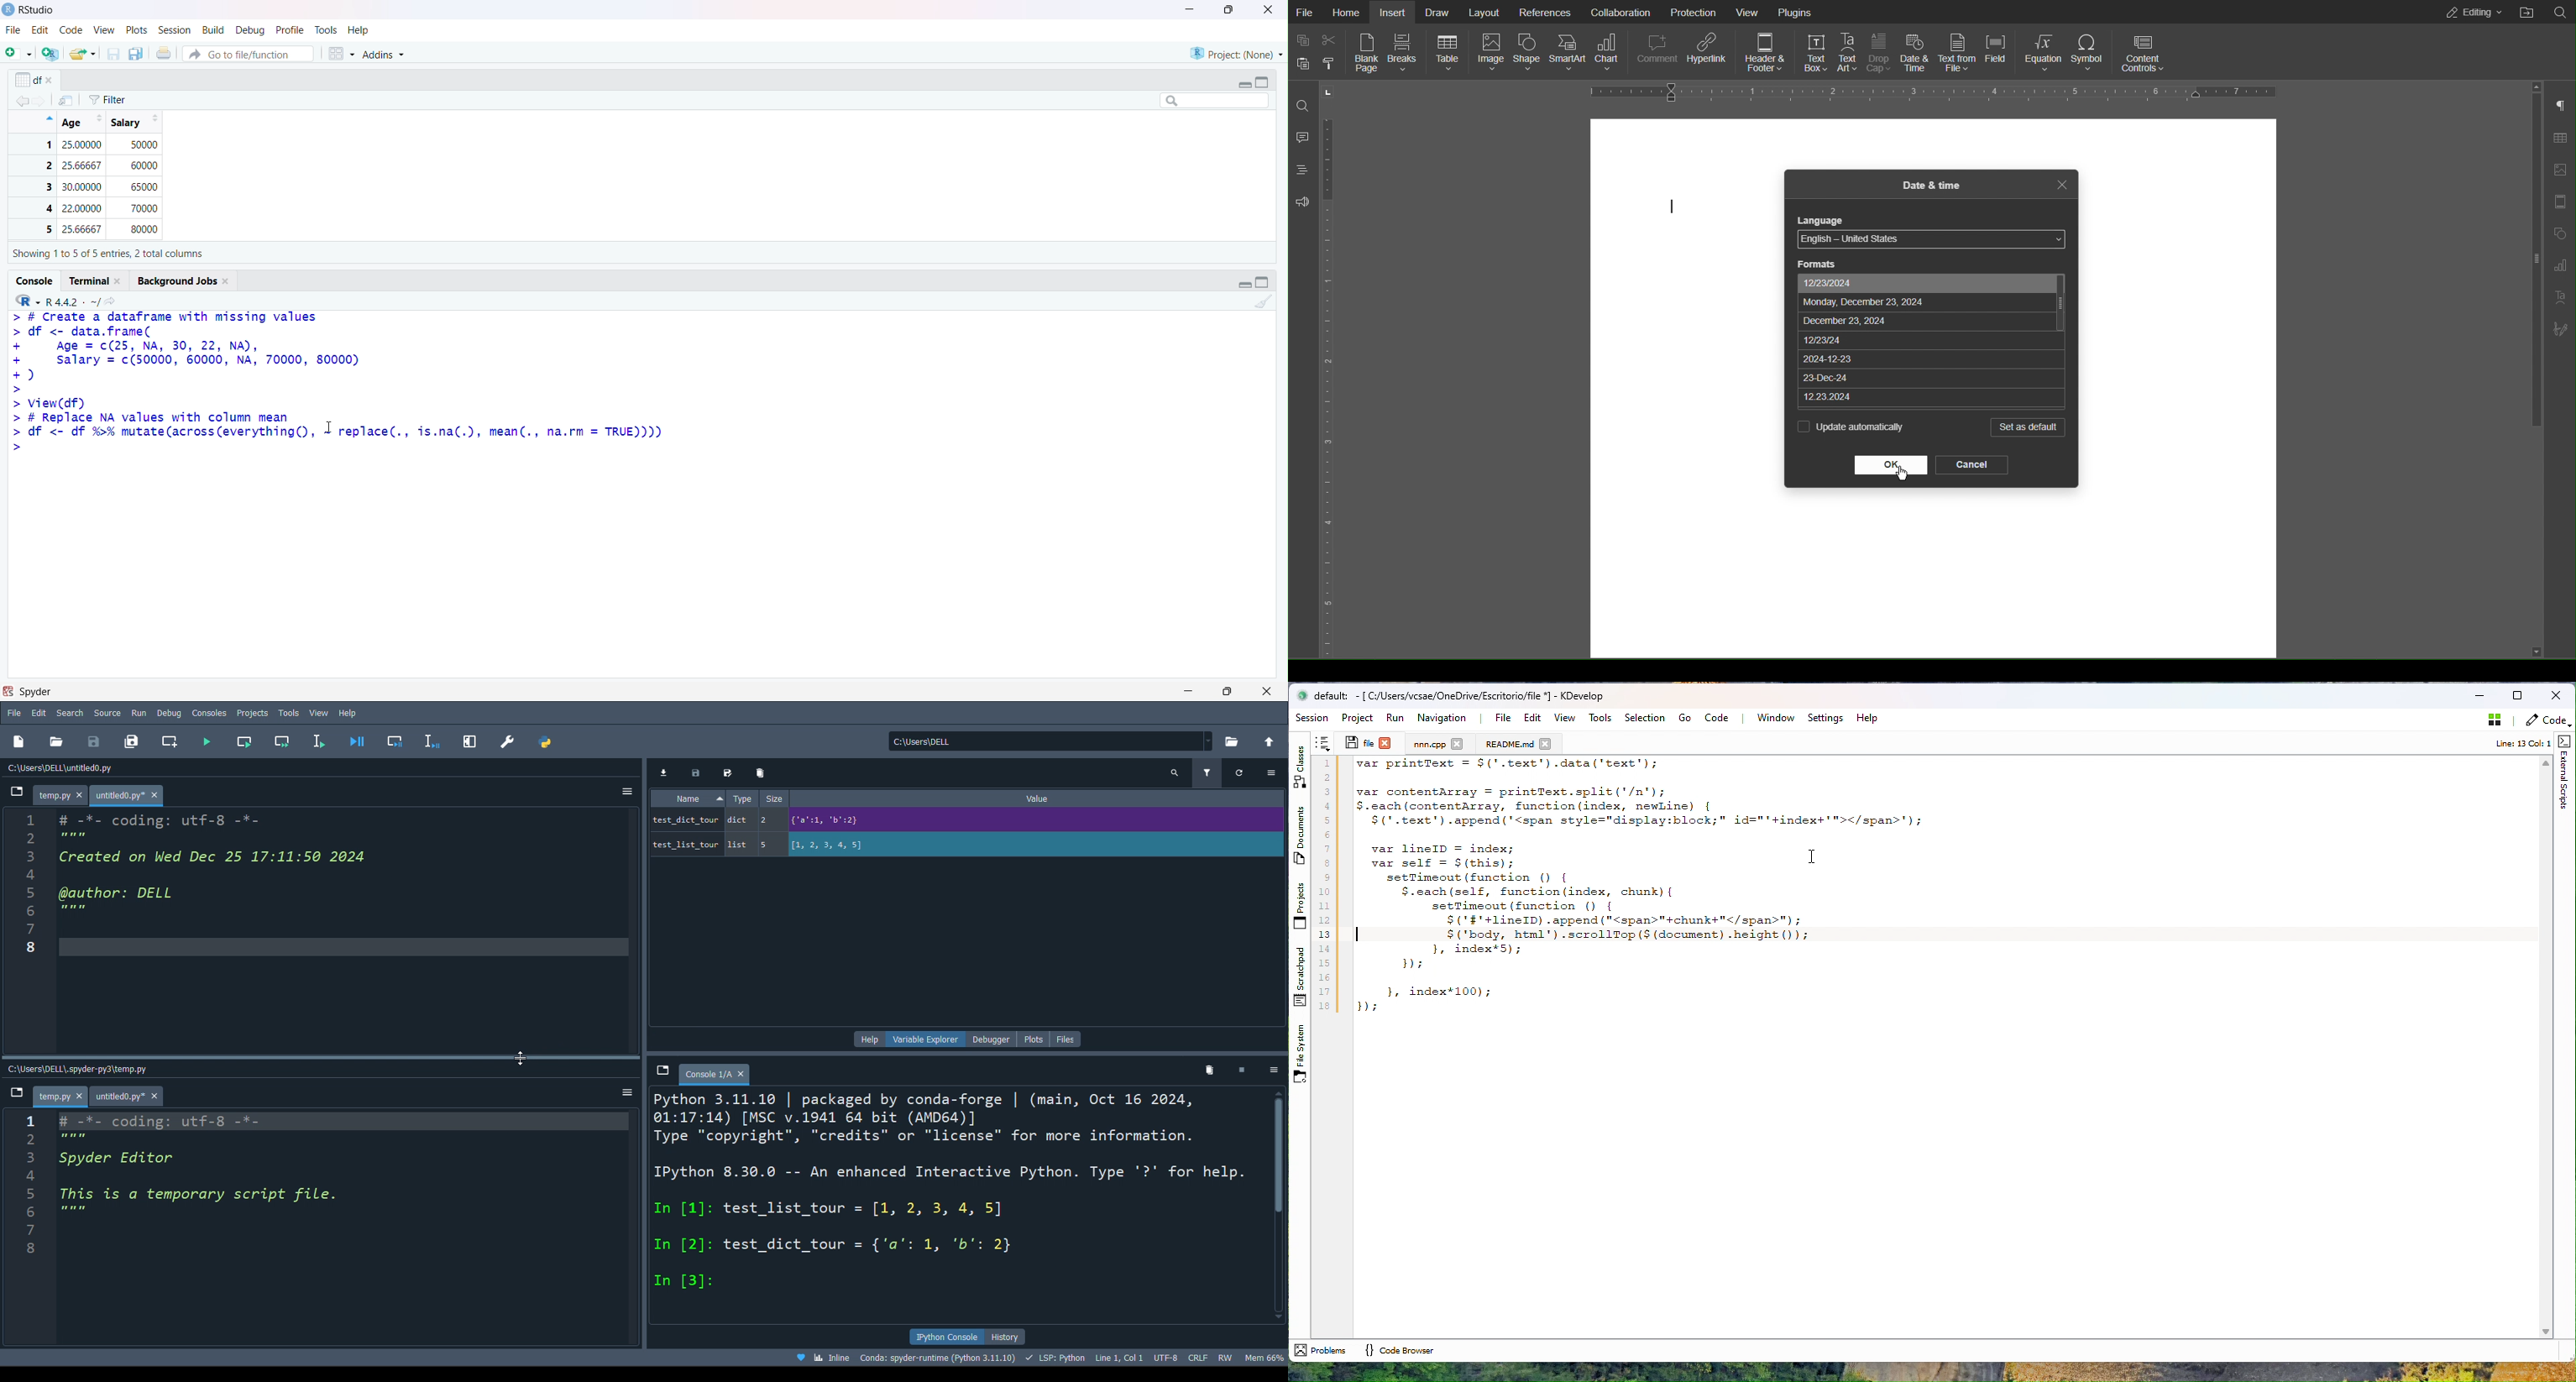  Describe the element at coordinates (1926, 92) in the screenshot. I see `Horizontal Ruler` at that location.